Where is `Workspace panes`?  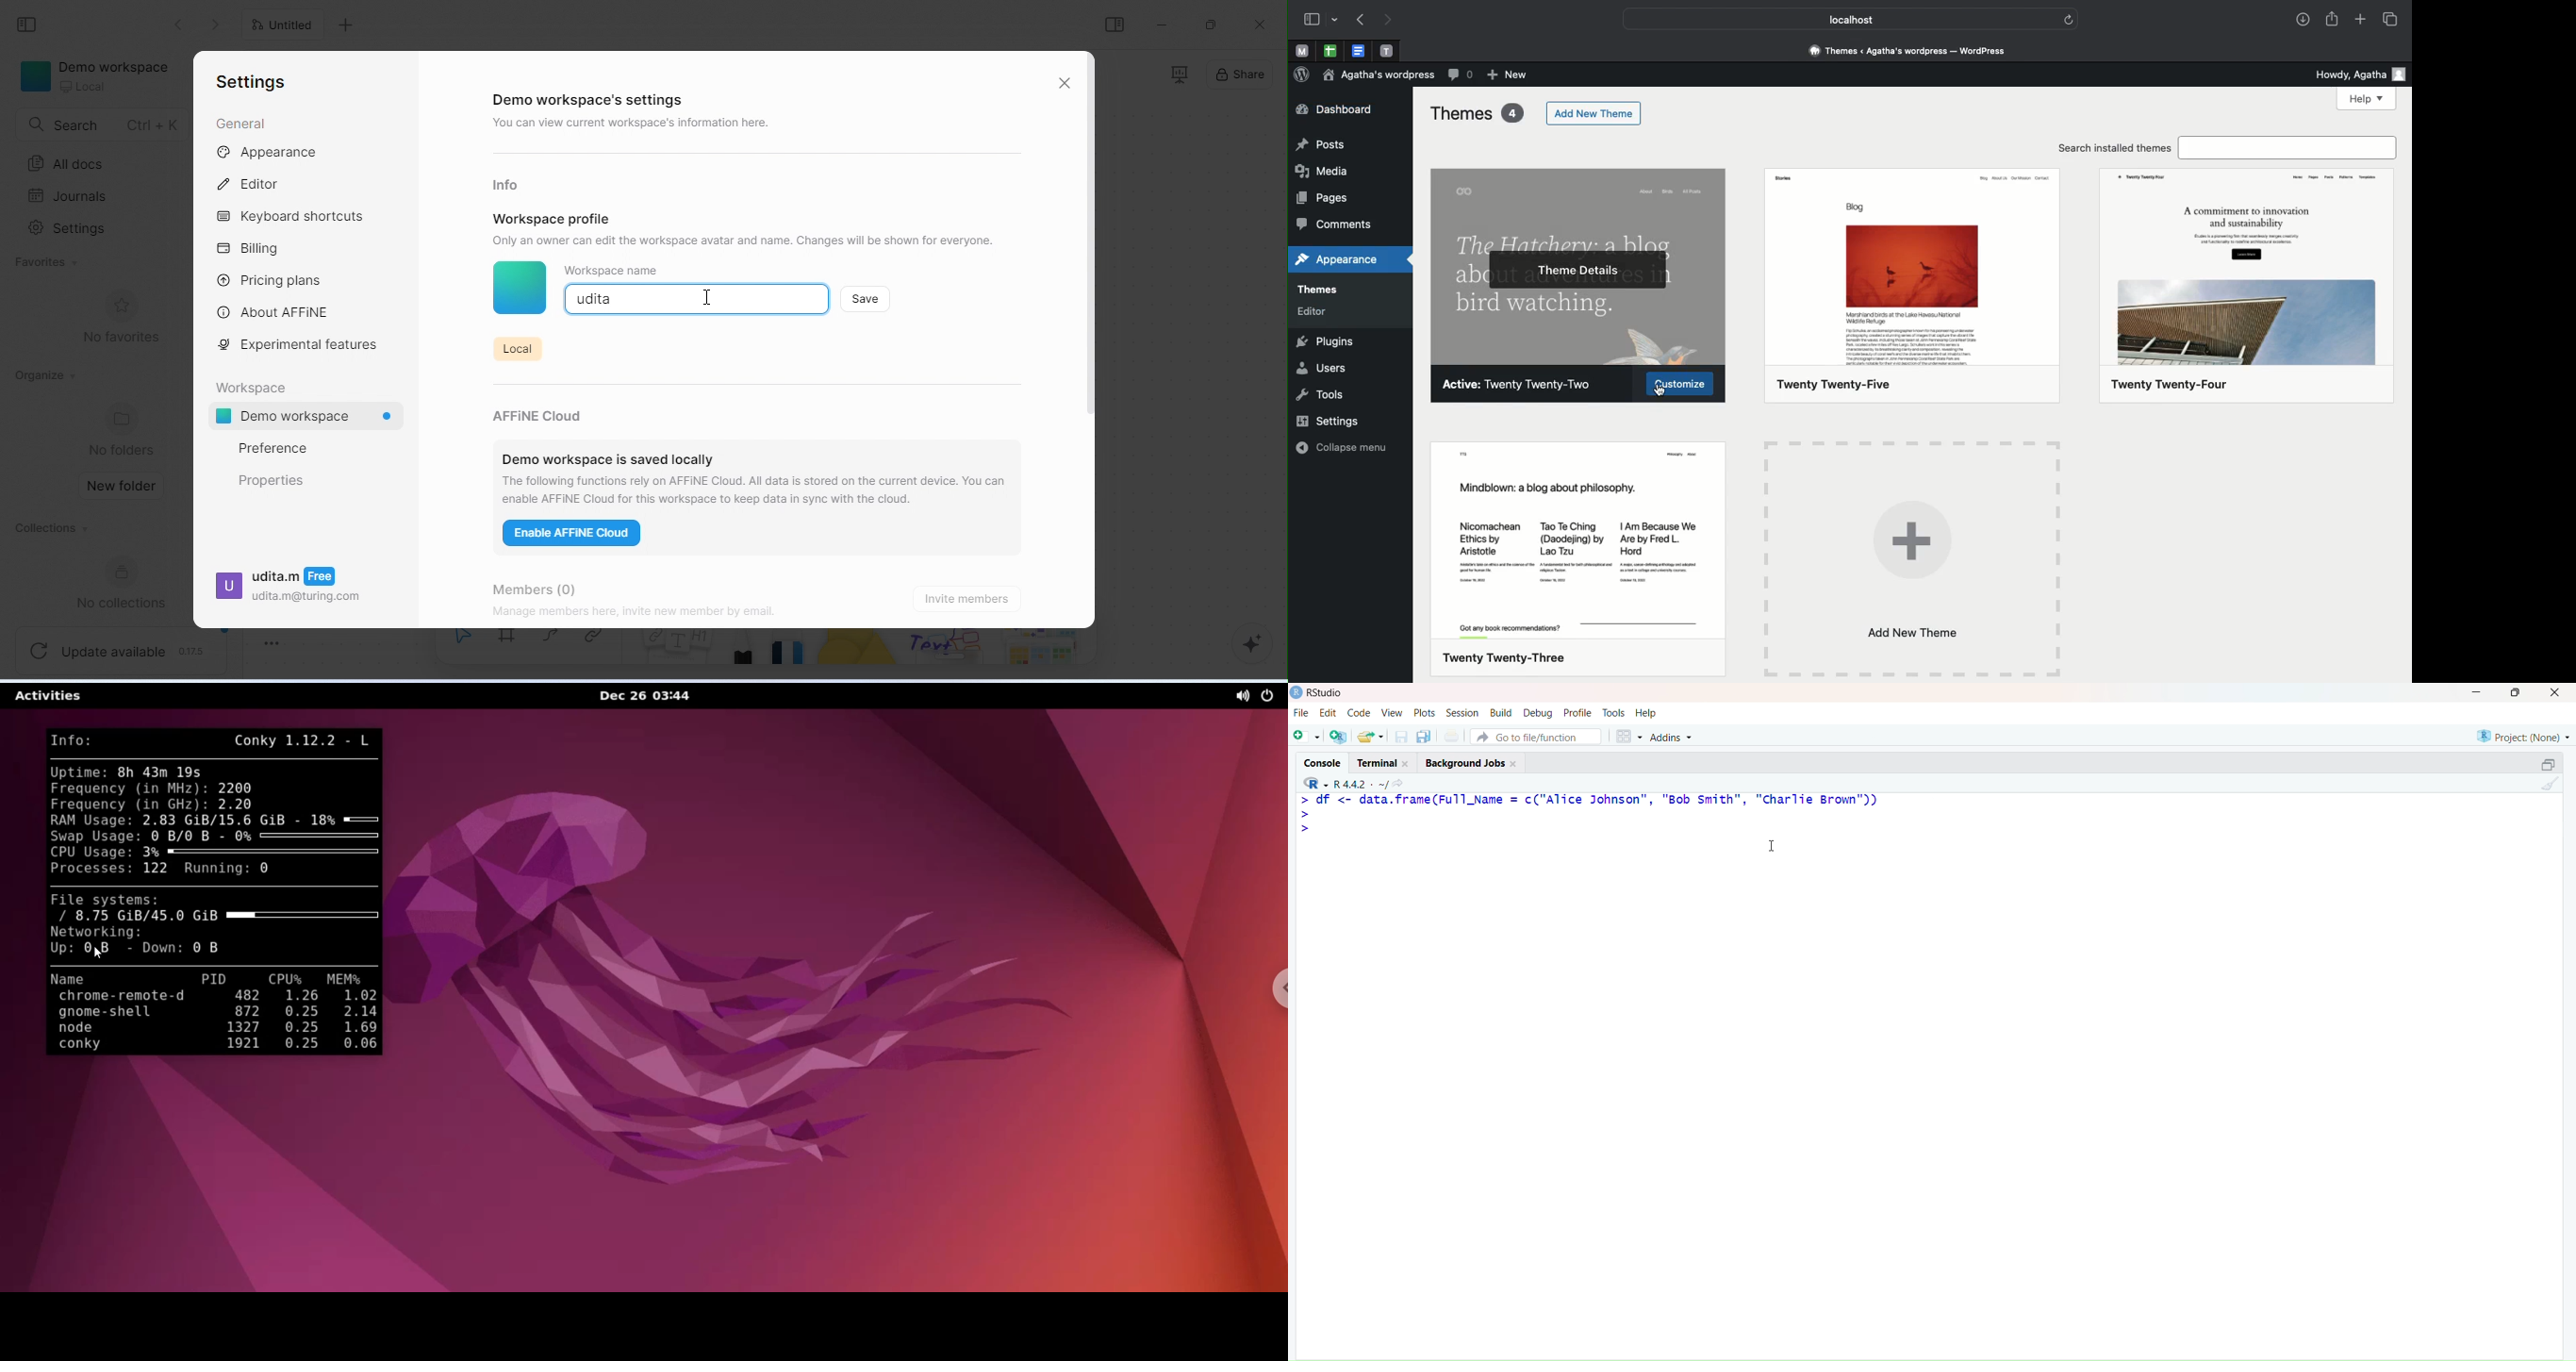
Workspace panes is located at coordinates (1629, 737).